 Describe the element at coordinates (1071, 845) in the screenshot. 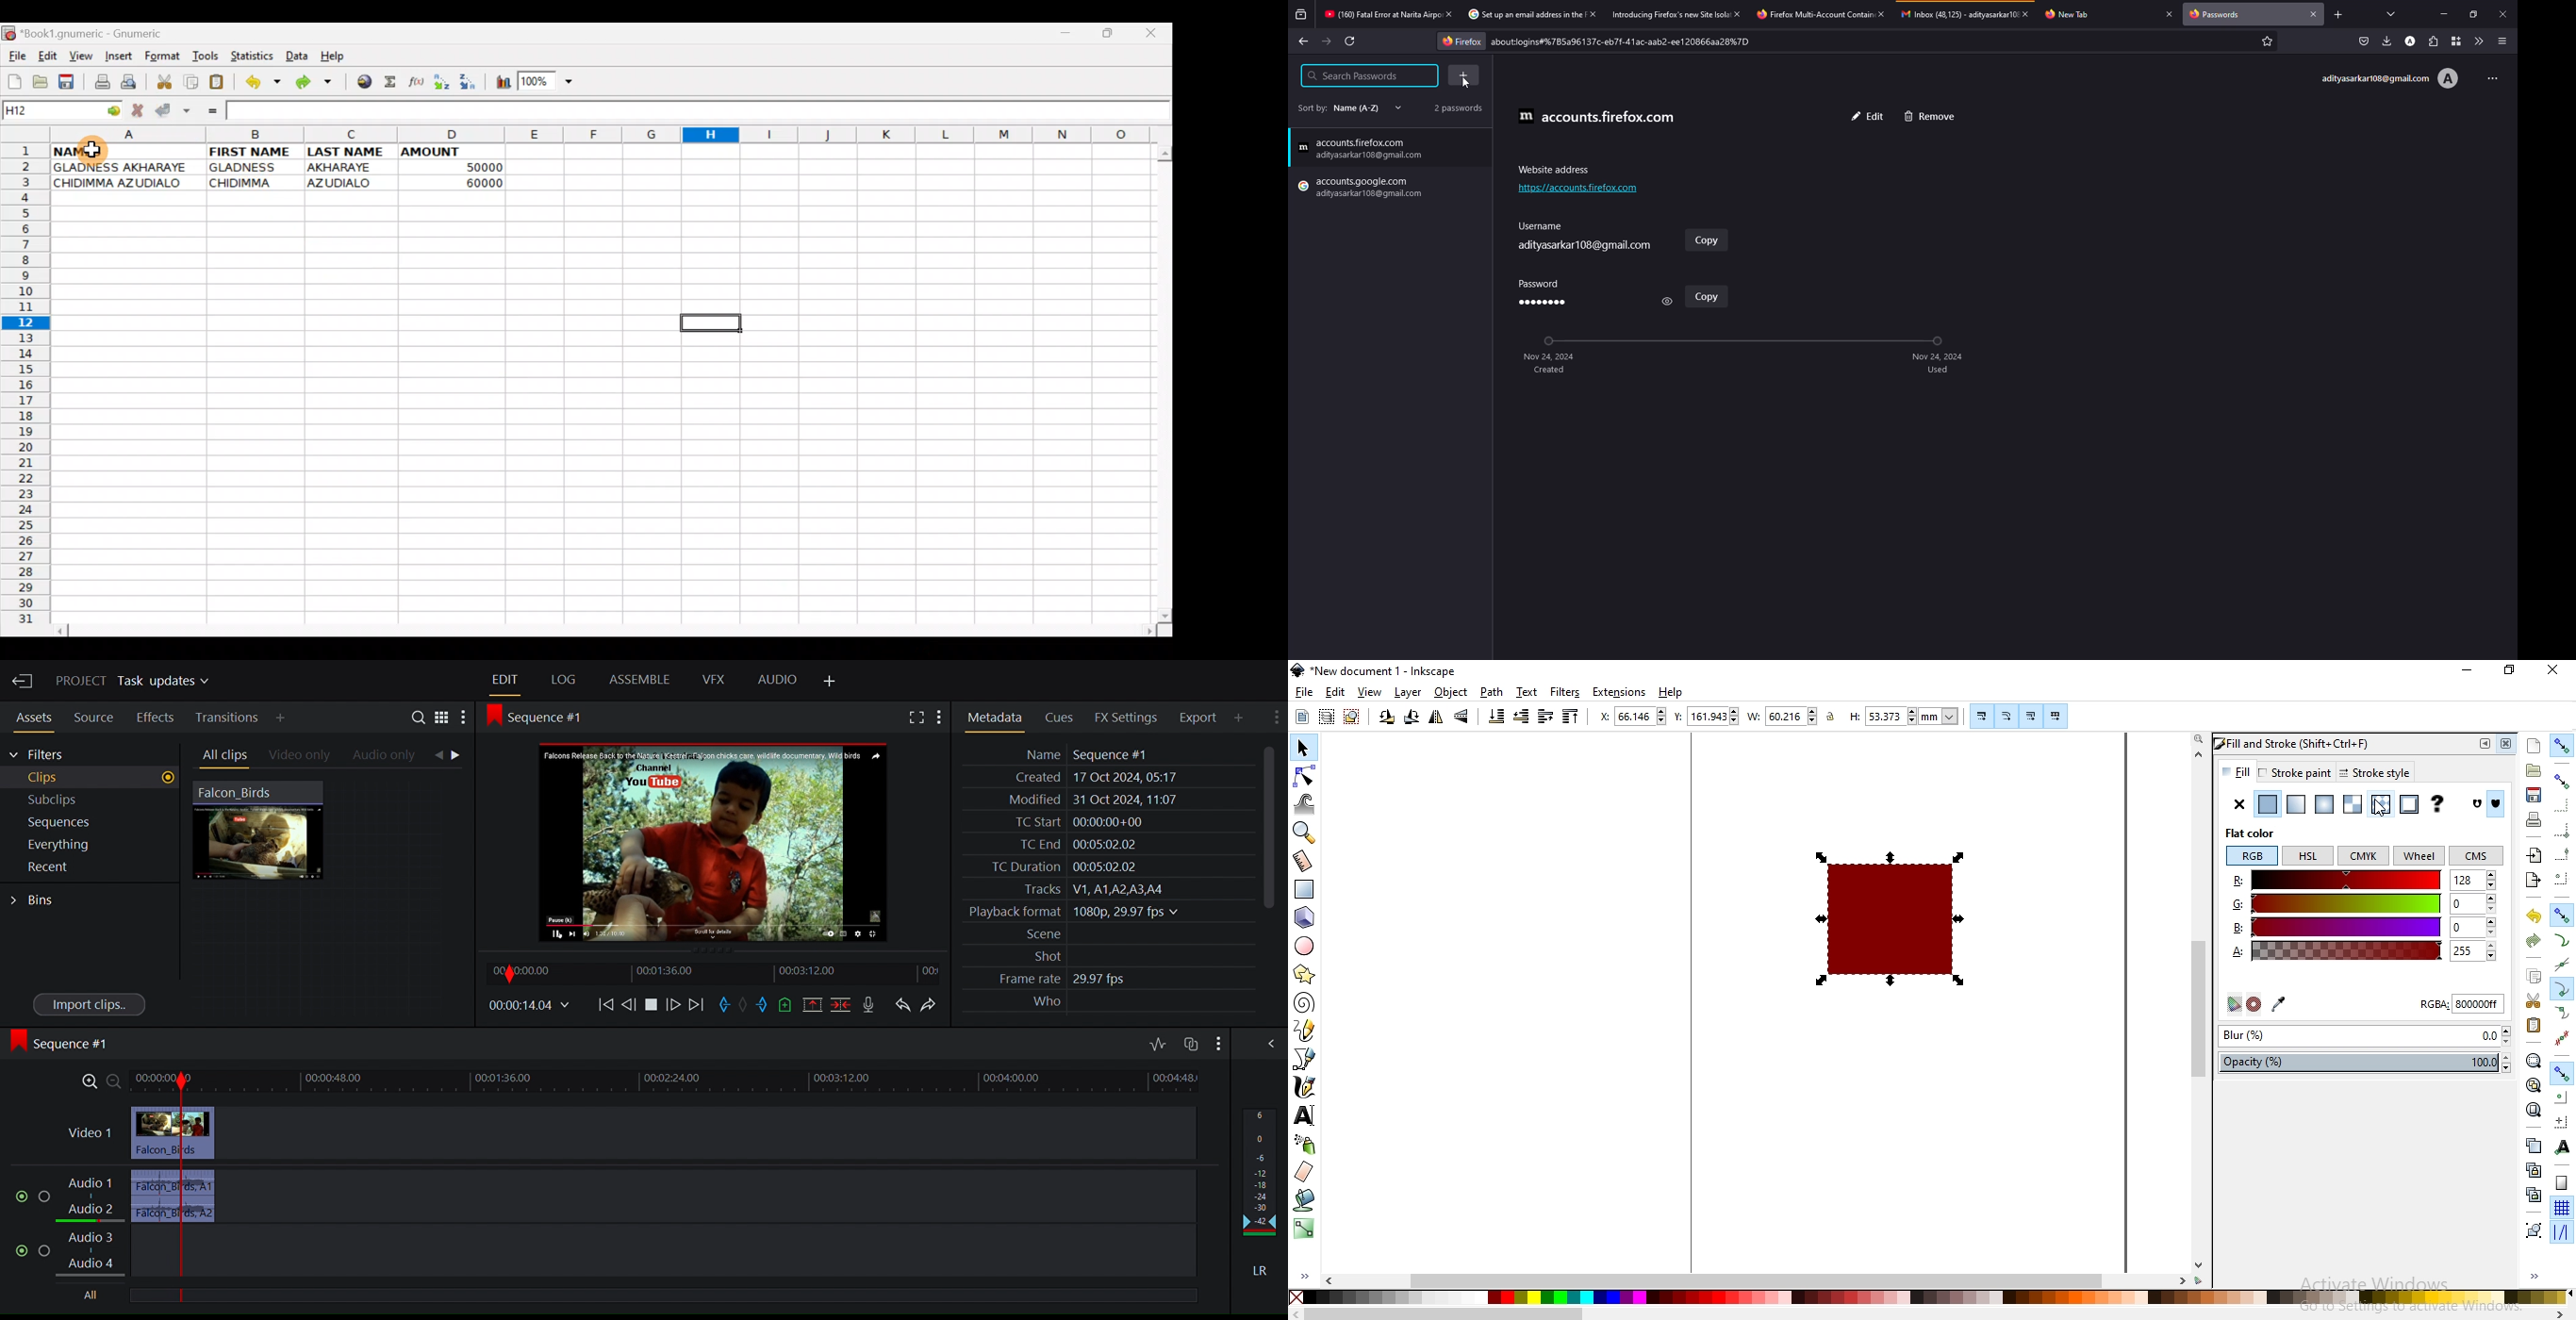

I see `TC End  00:05:02.02` at that location.